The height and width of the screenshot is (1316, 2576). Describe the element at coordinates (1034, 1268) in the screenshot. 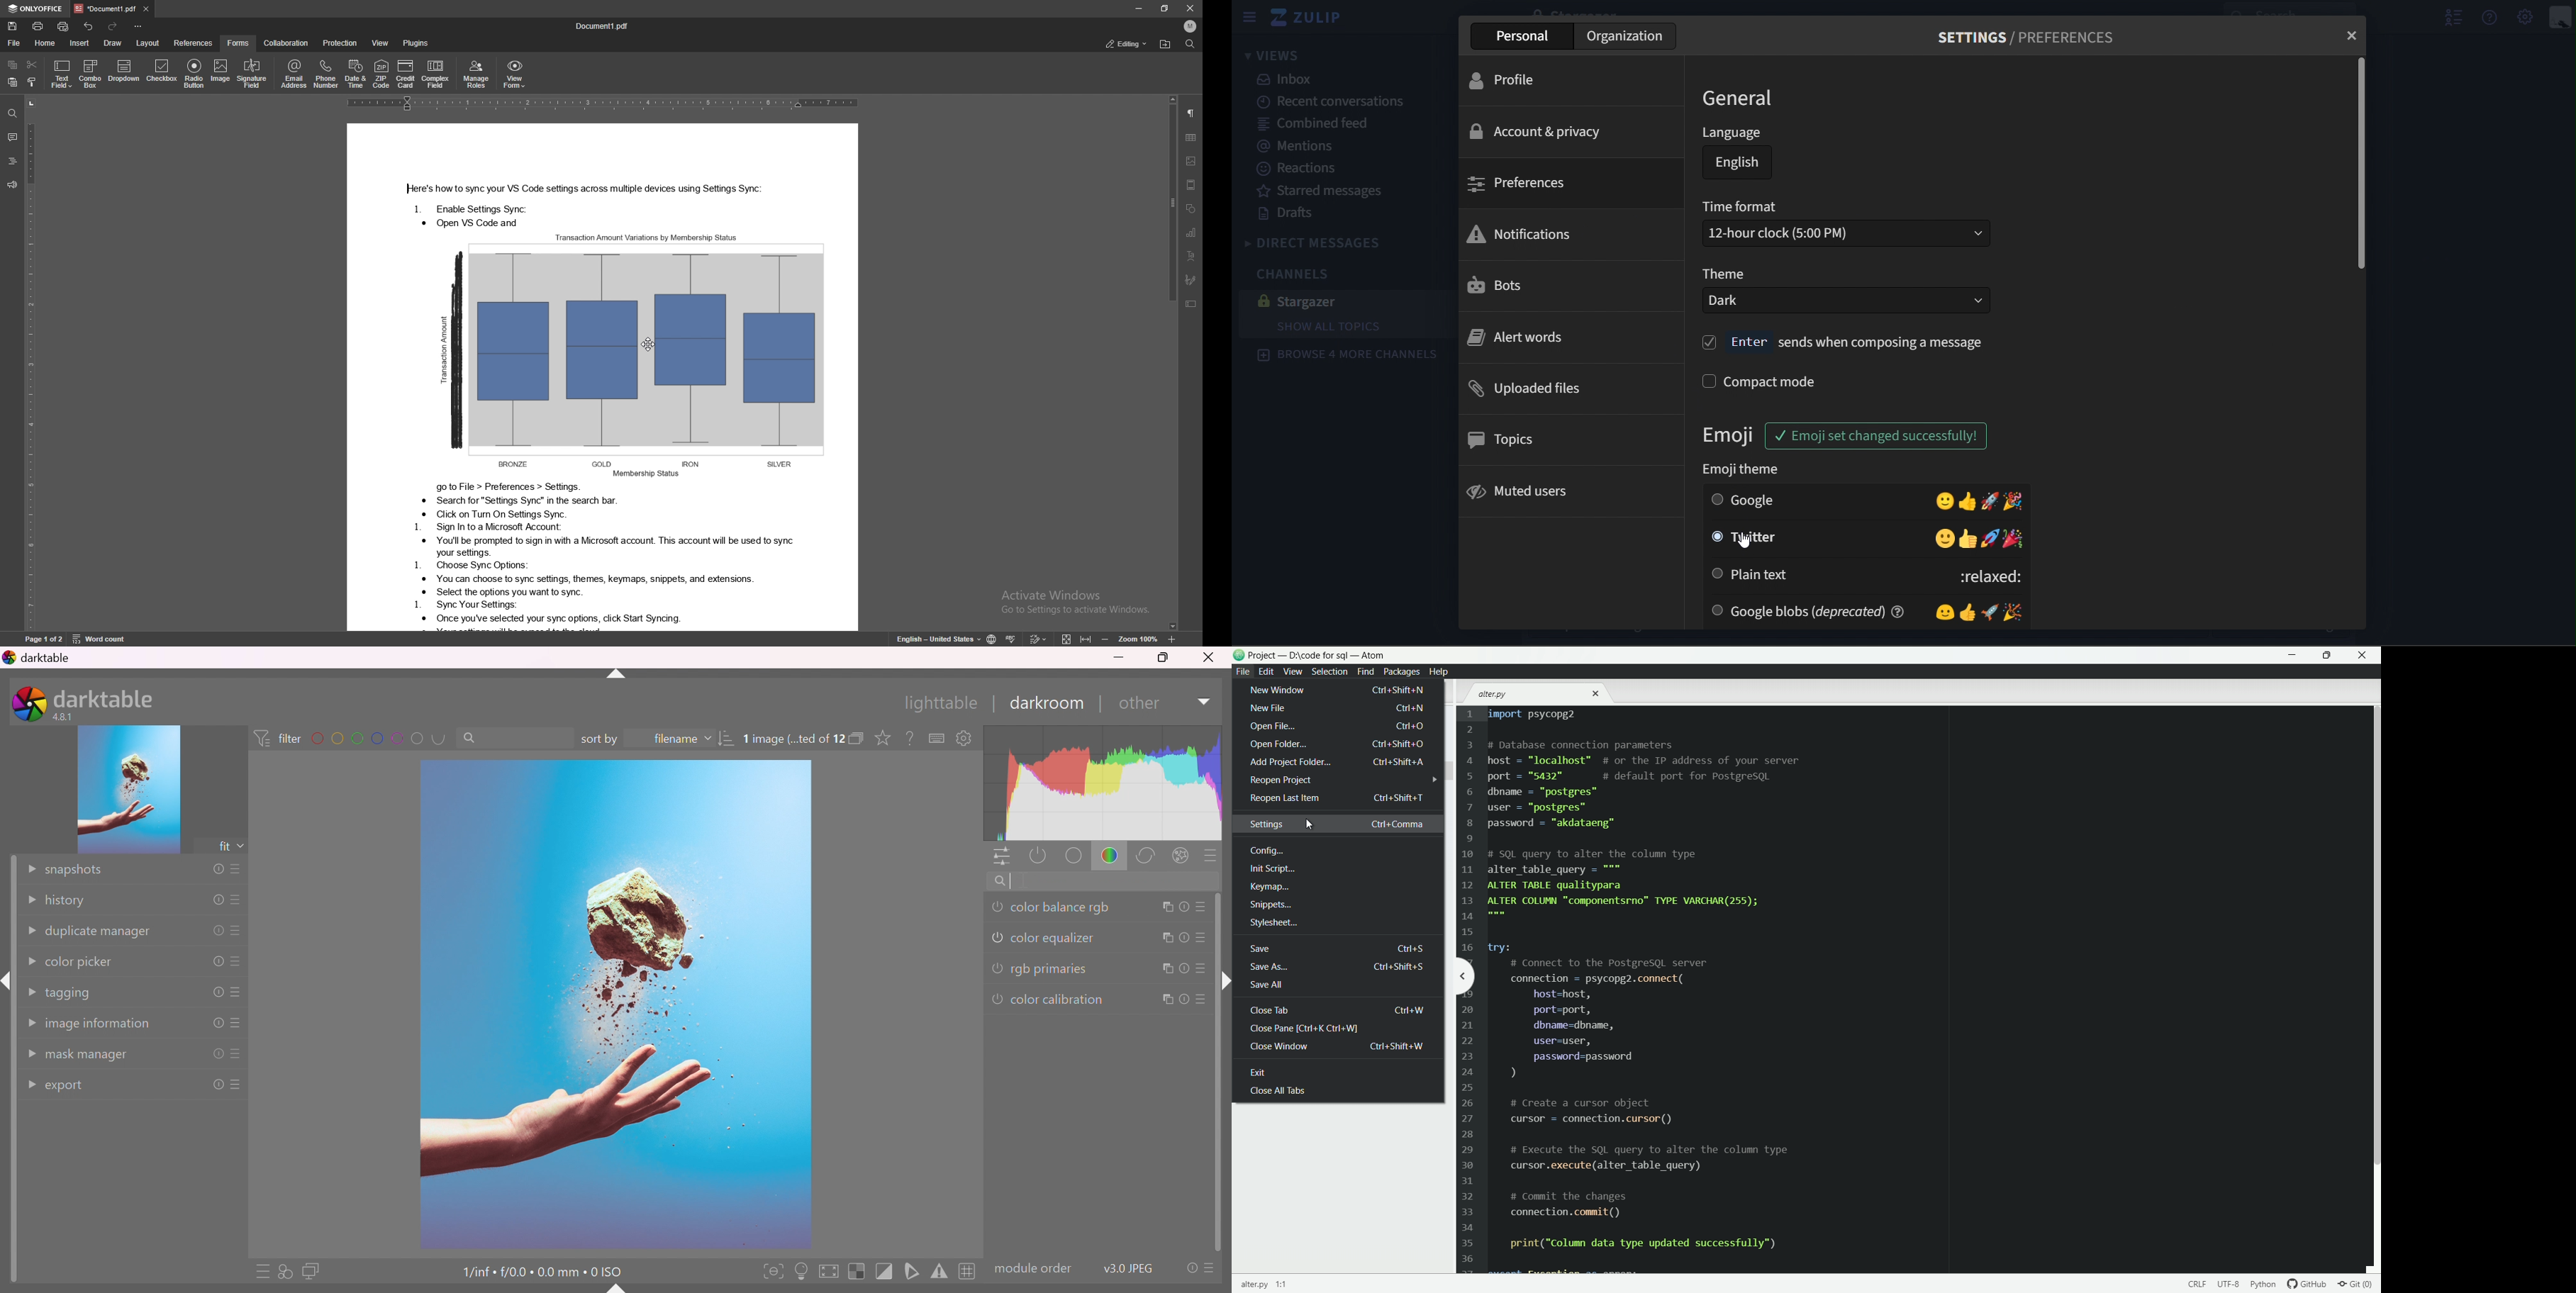

I see `modulecolor` at that location.